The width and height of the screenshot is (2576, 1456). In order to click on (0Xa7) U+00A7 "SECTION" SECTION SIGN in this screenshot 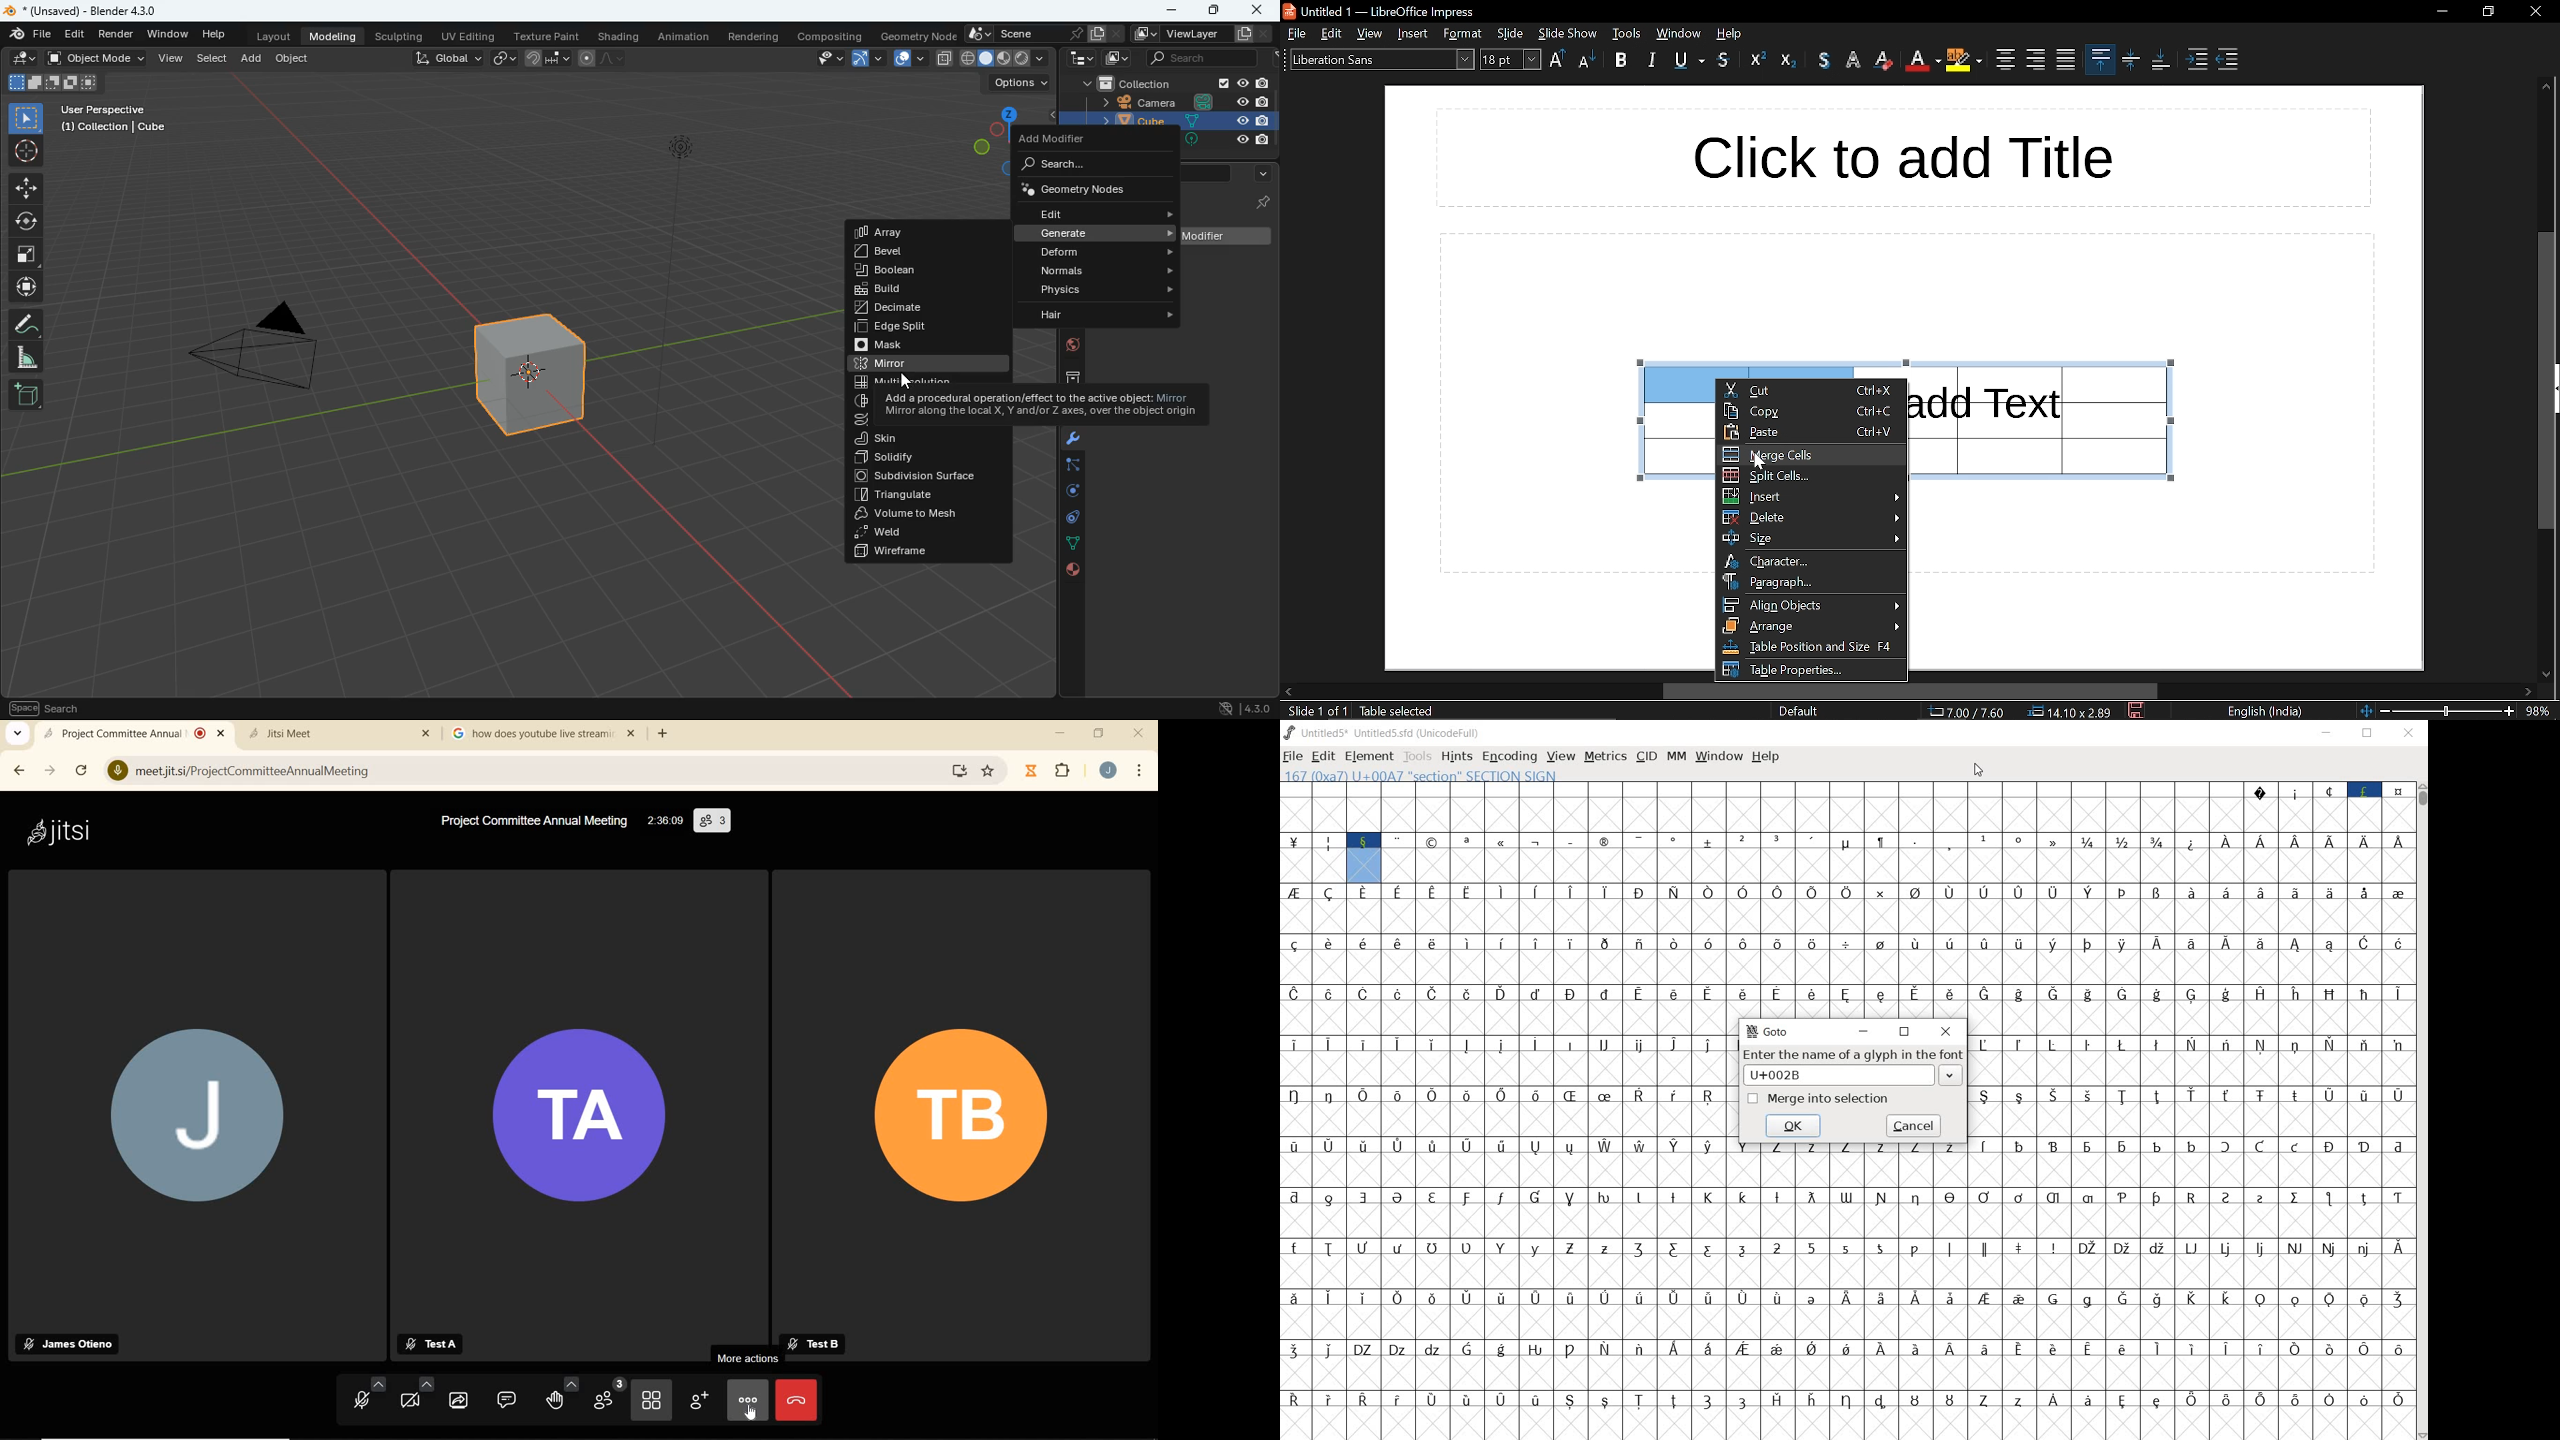, I will do `click(1421, 776)`.